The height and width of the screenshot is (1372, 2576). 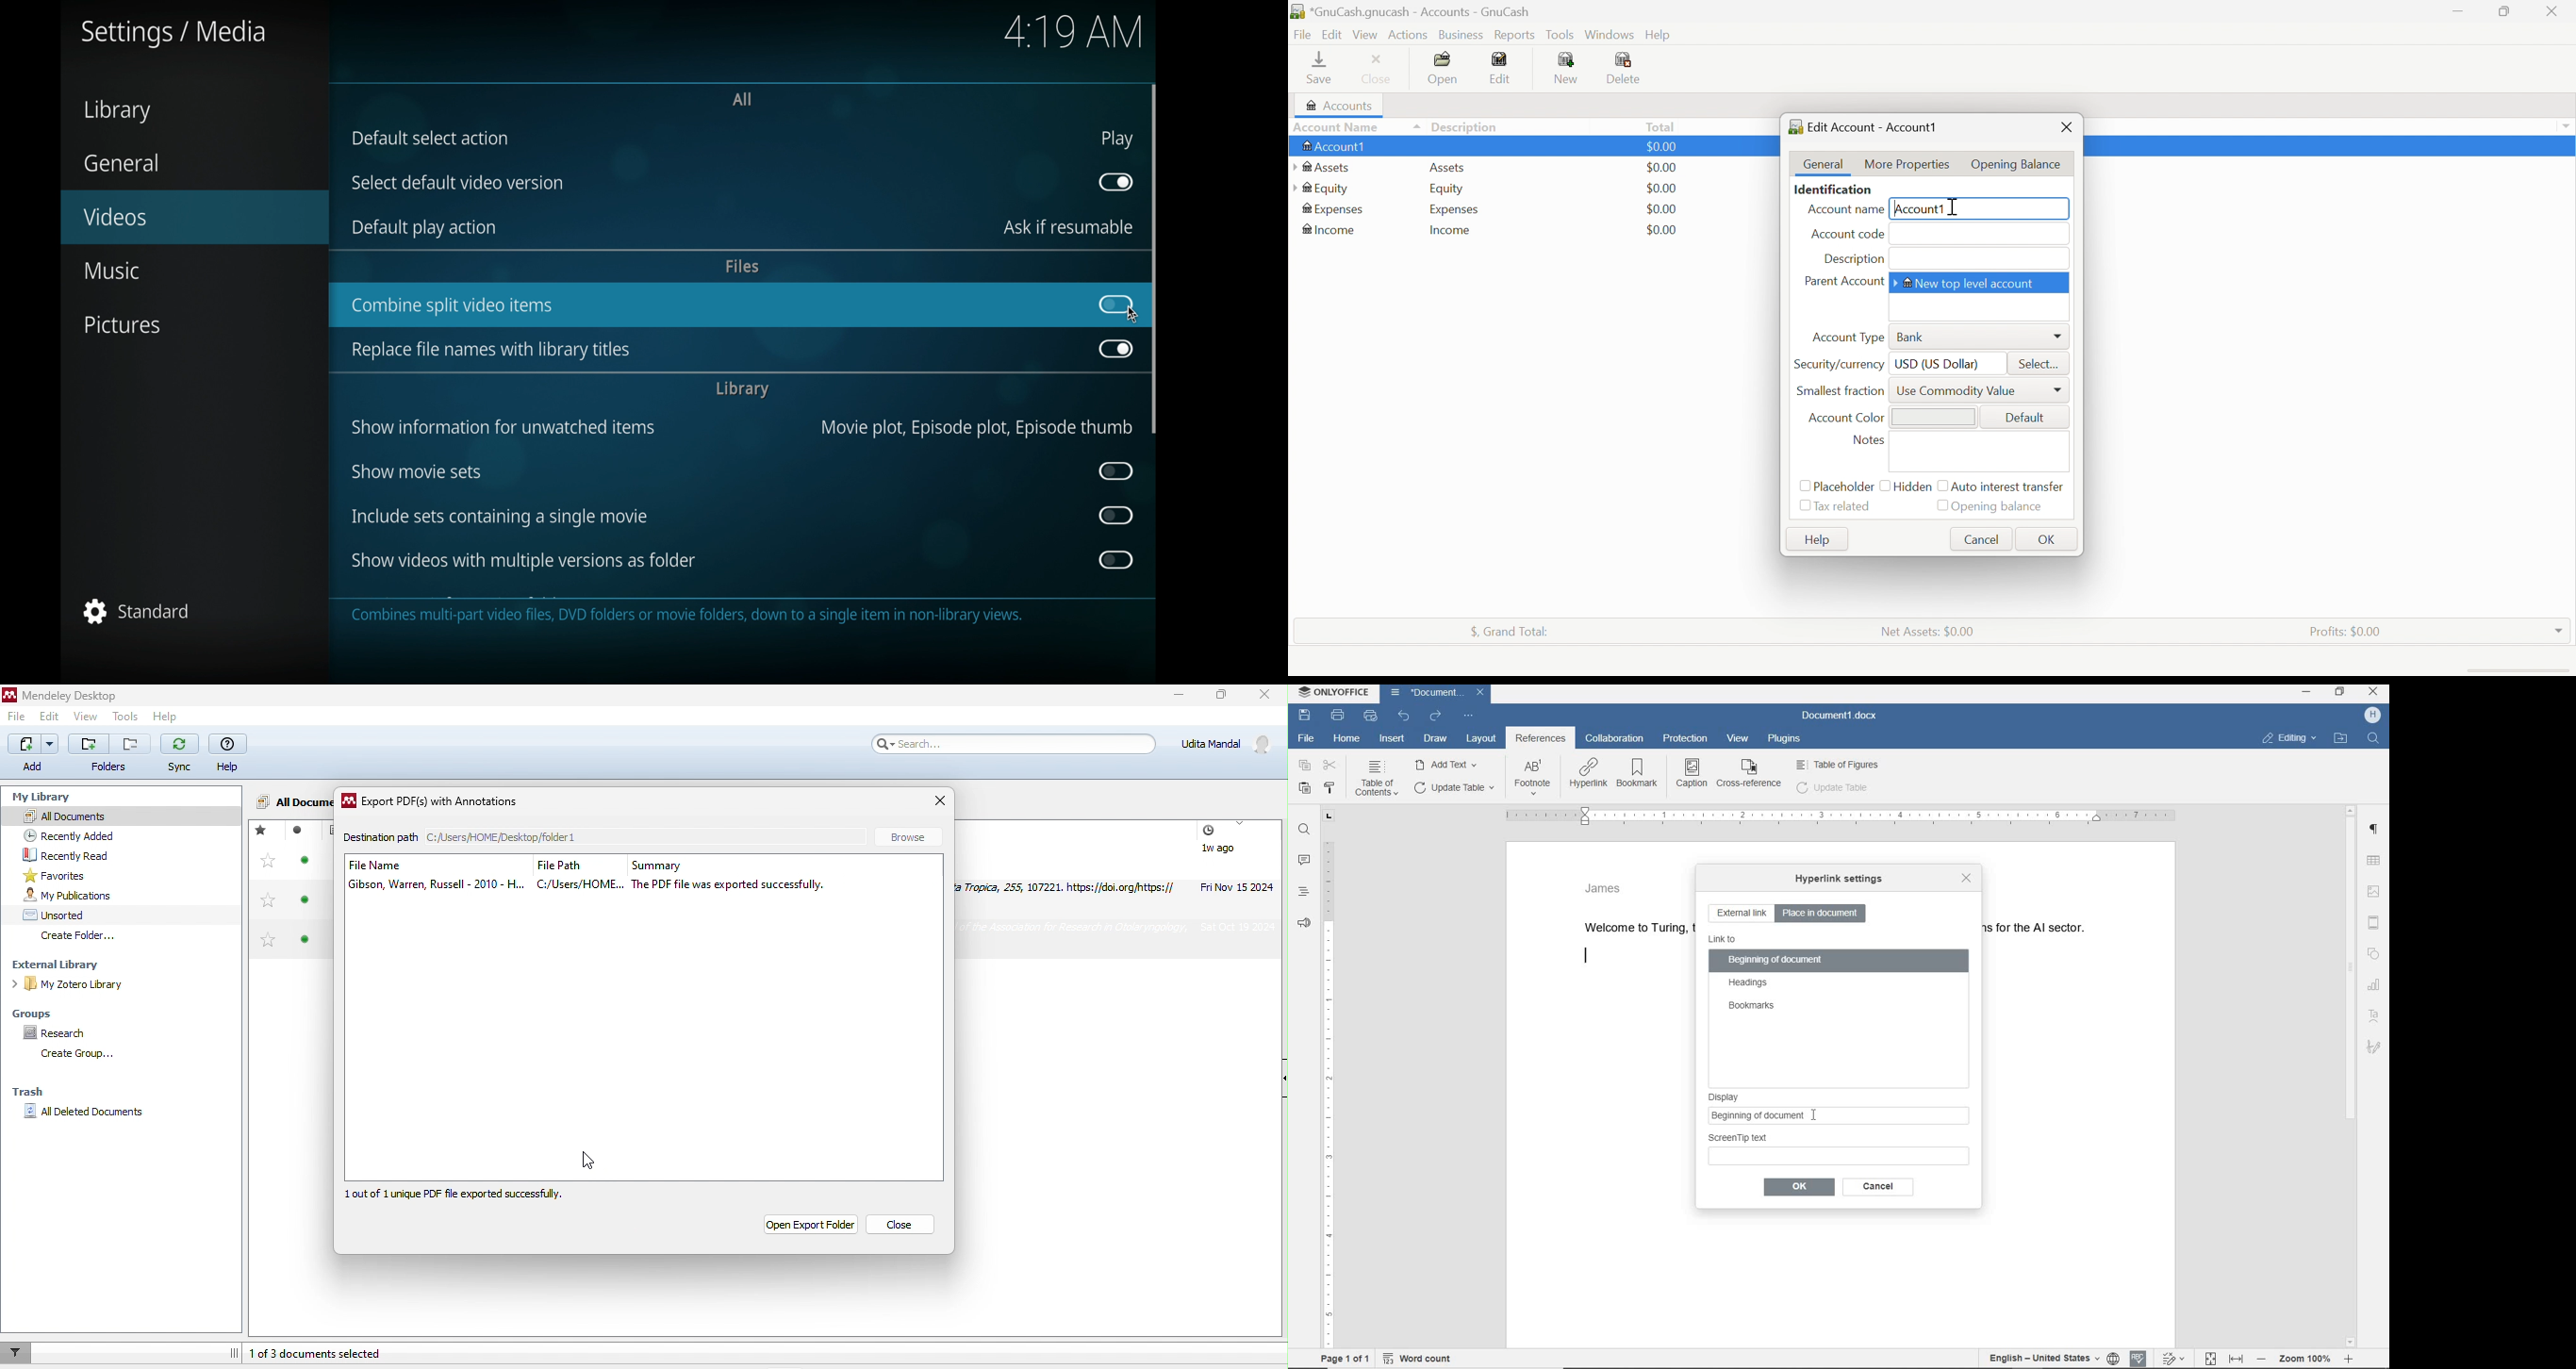 What do you see at coordinates (2346, 631) in the screenshot?
I see `Profits: $0.00` at bounding box center [2346, 631].